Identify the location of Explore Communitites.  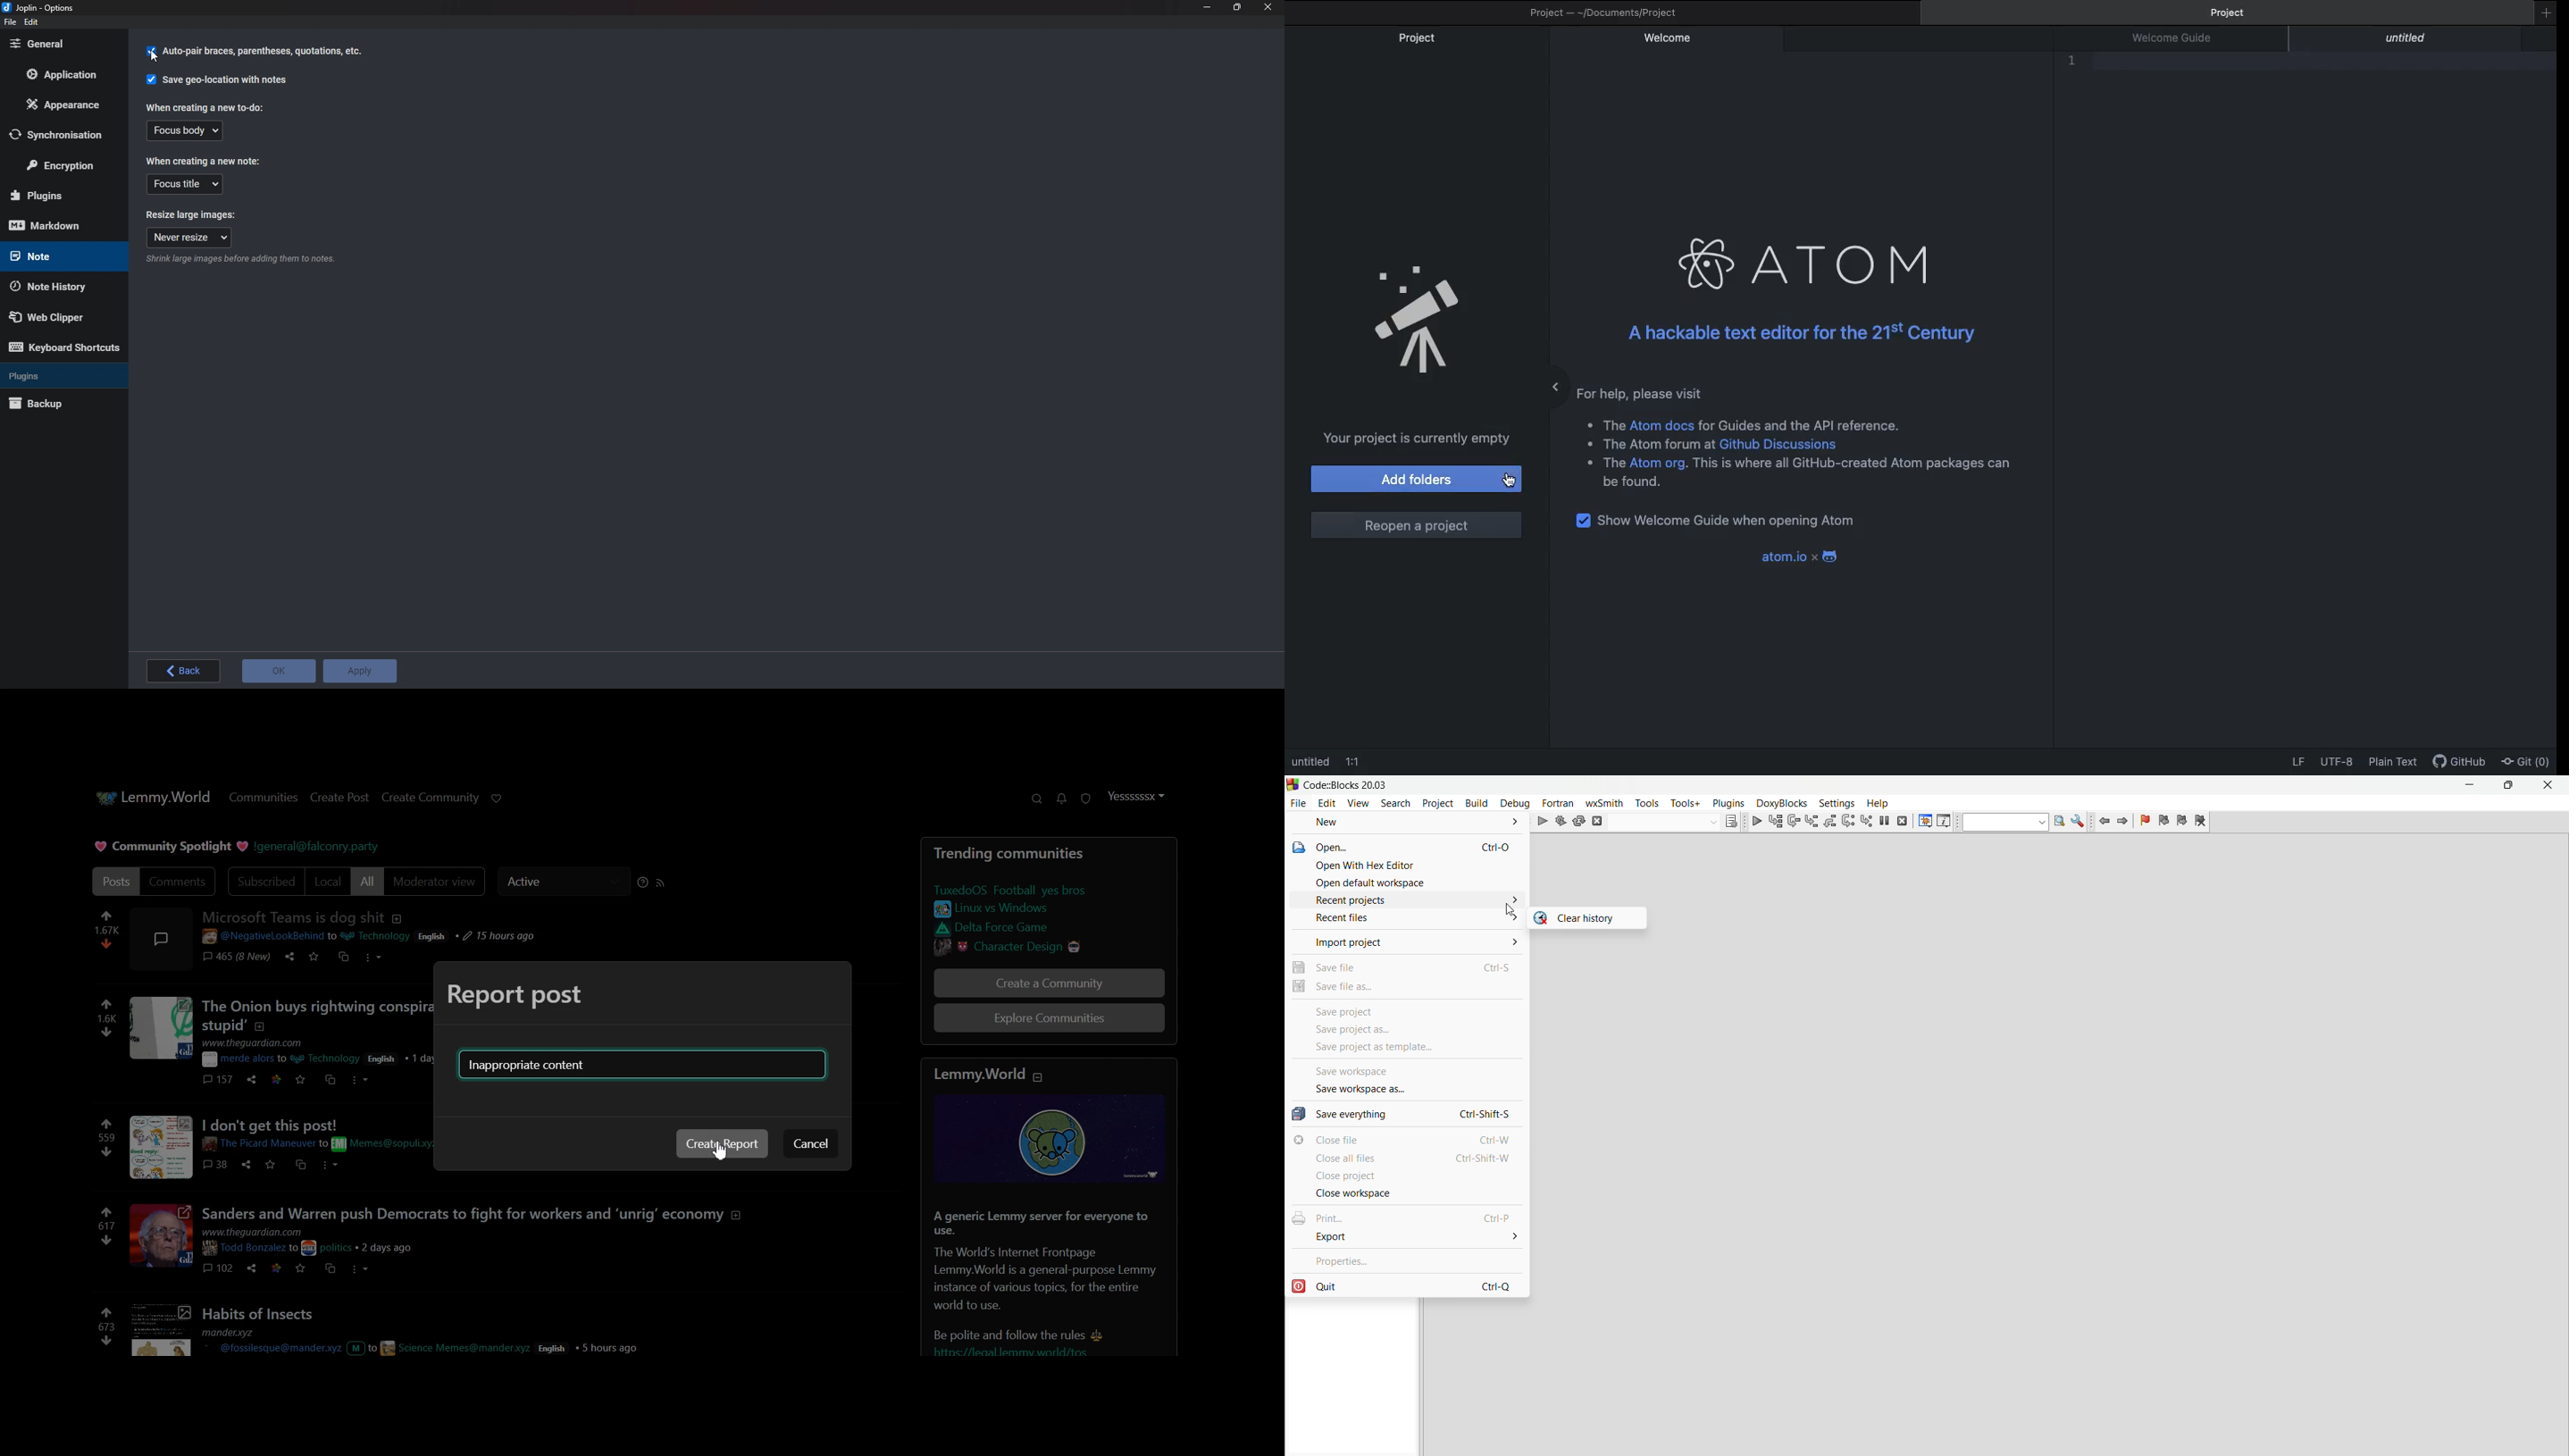
(1049, 1019).